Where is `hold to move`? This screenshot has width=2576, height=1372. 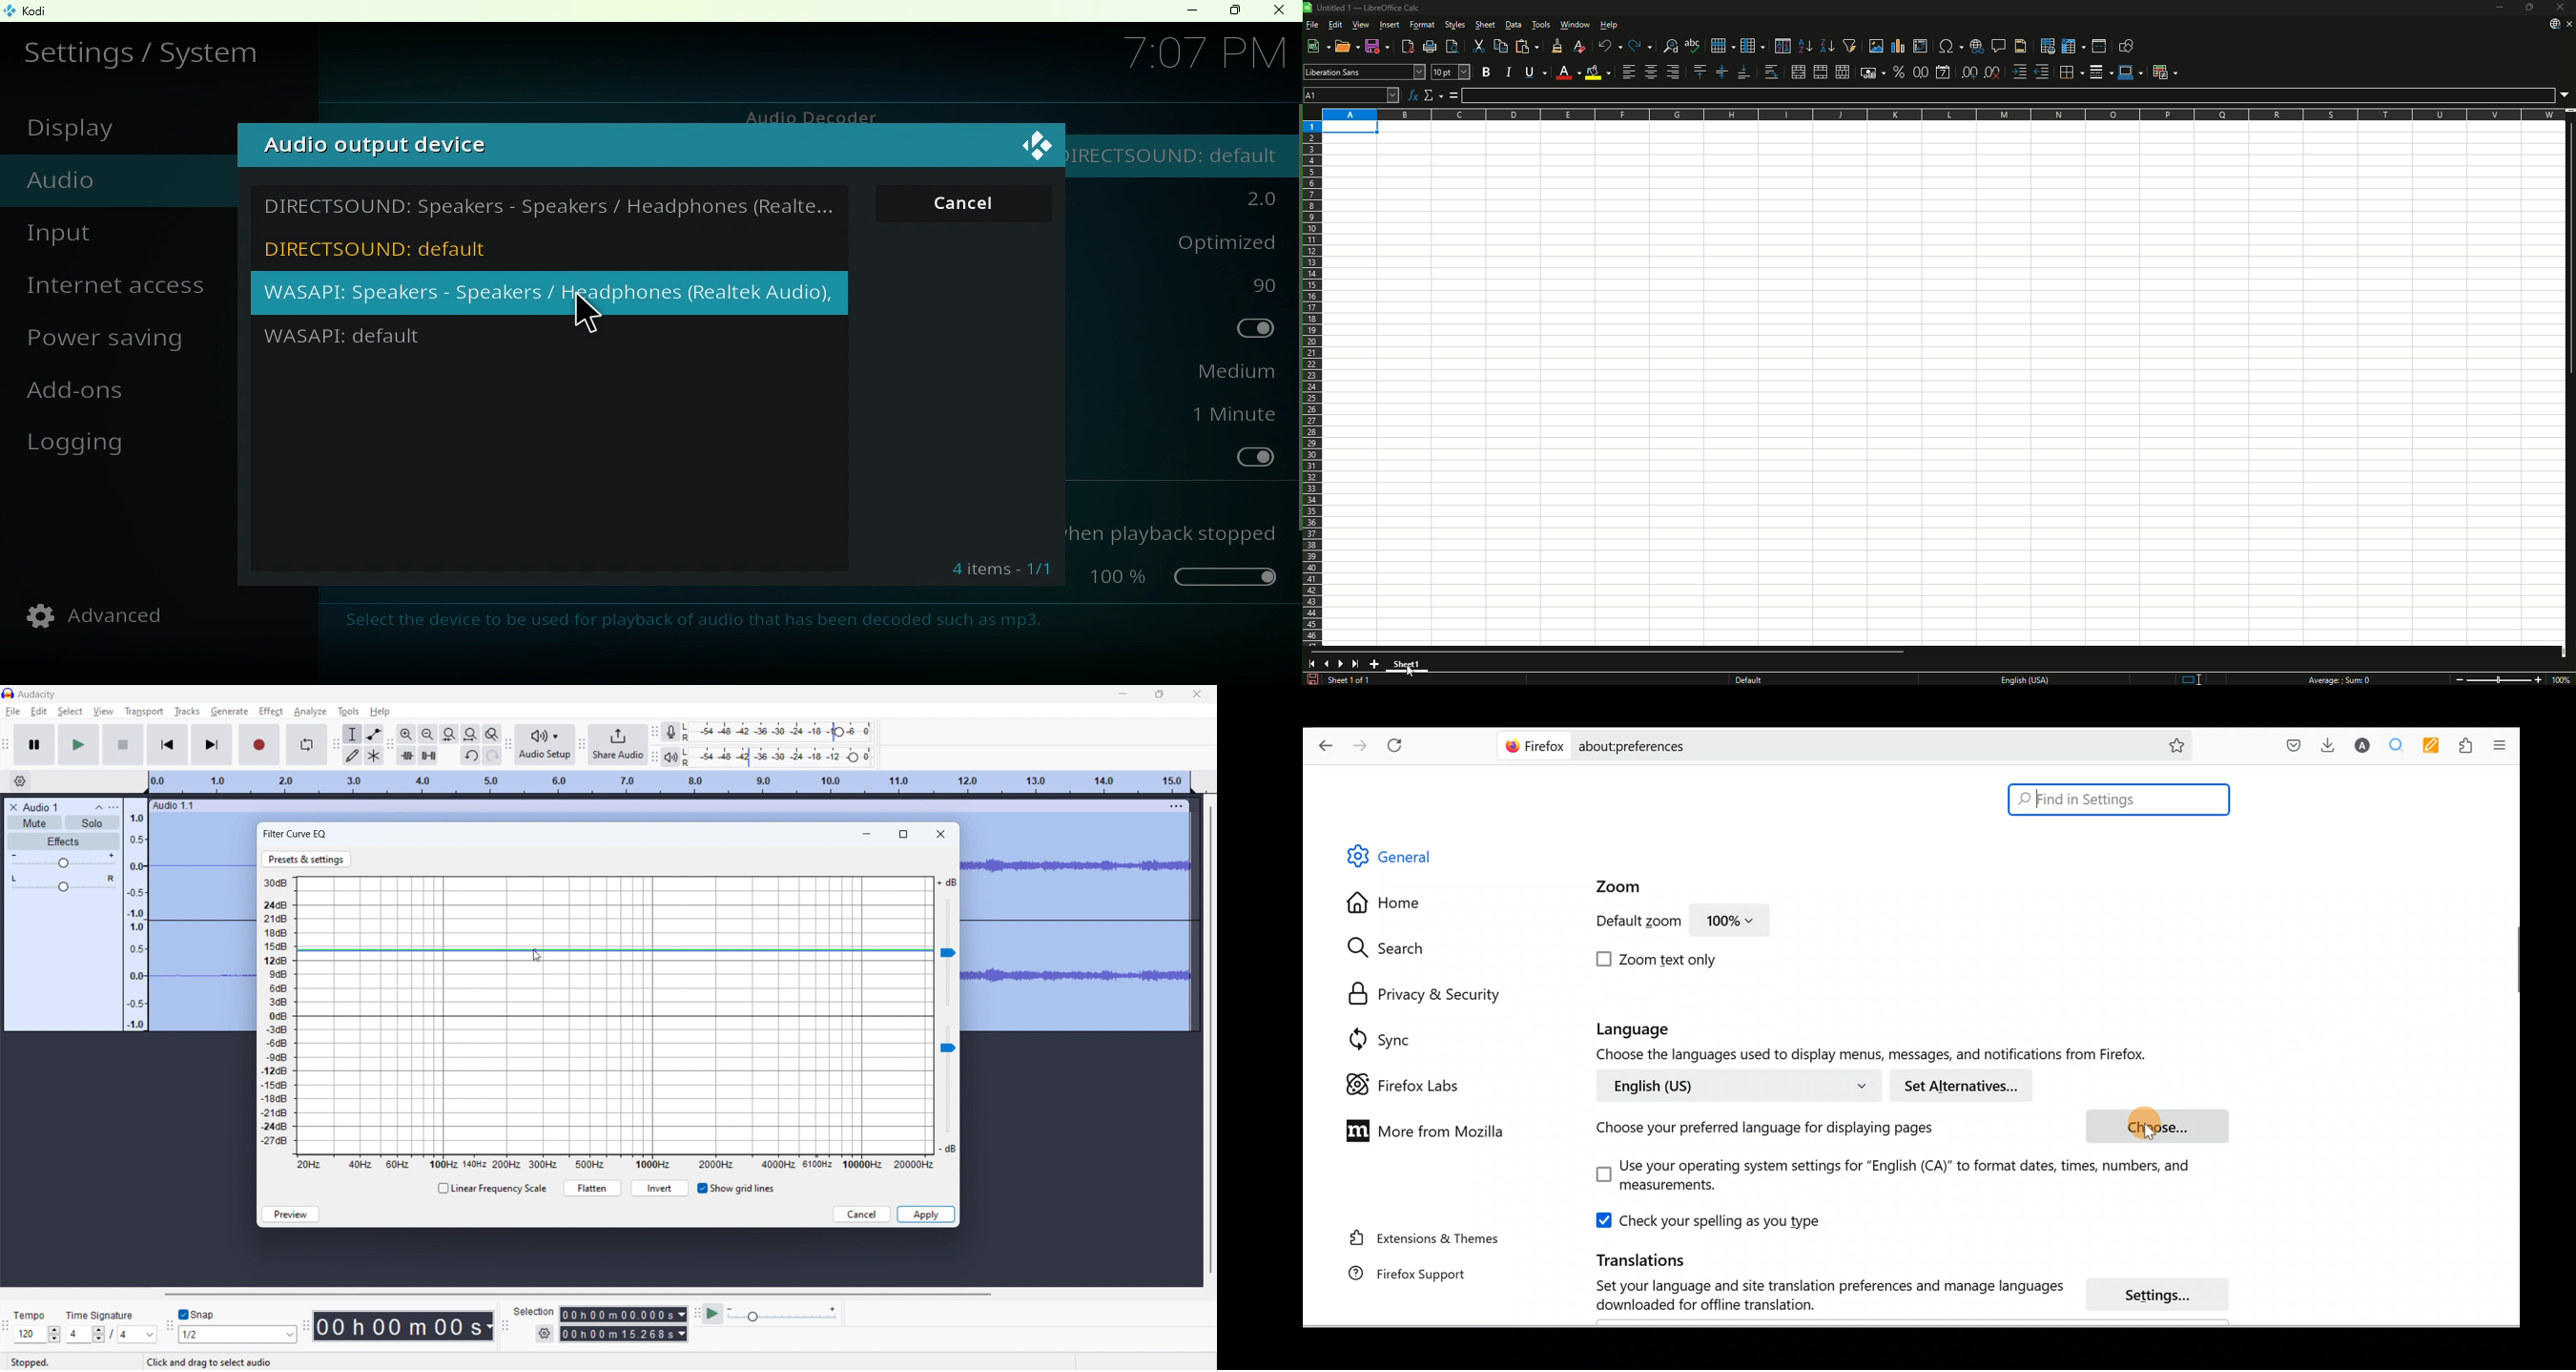 hold to move is located at coordinates (656, 806).